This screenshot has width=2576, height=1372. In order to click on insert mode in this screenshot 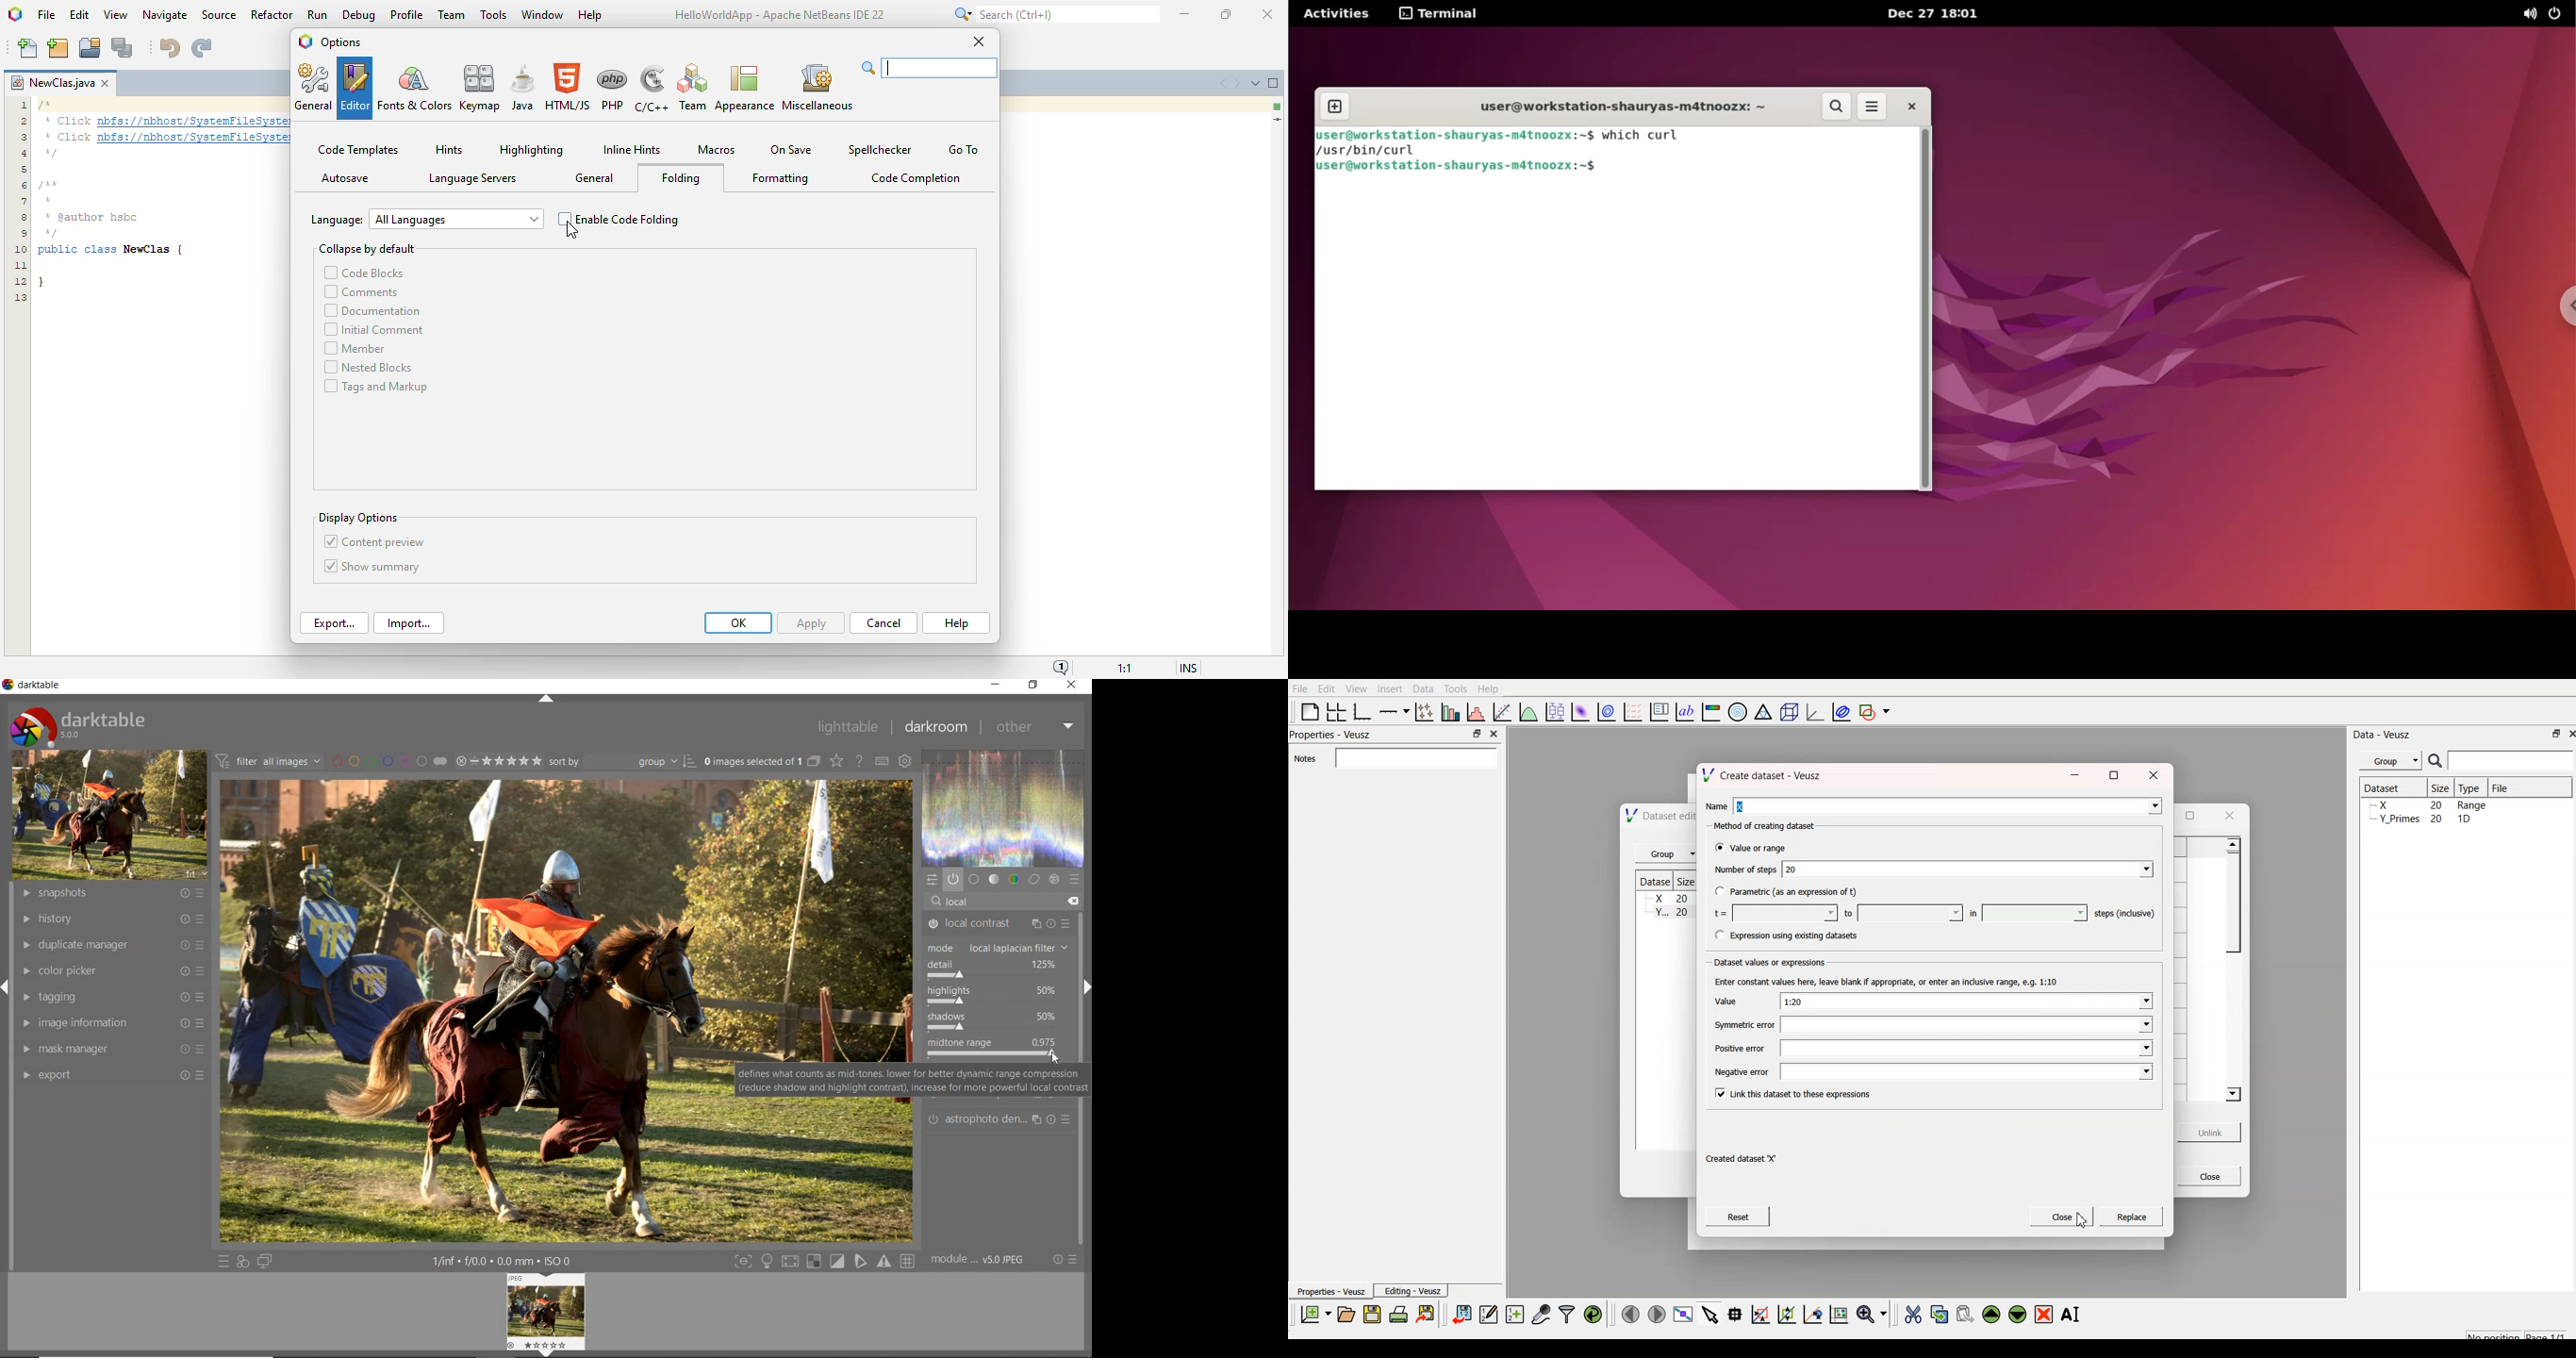, I will do `click(1187, 668)`.